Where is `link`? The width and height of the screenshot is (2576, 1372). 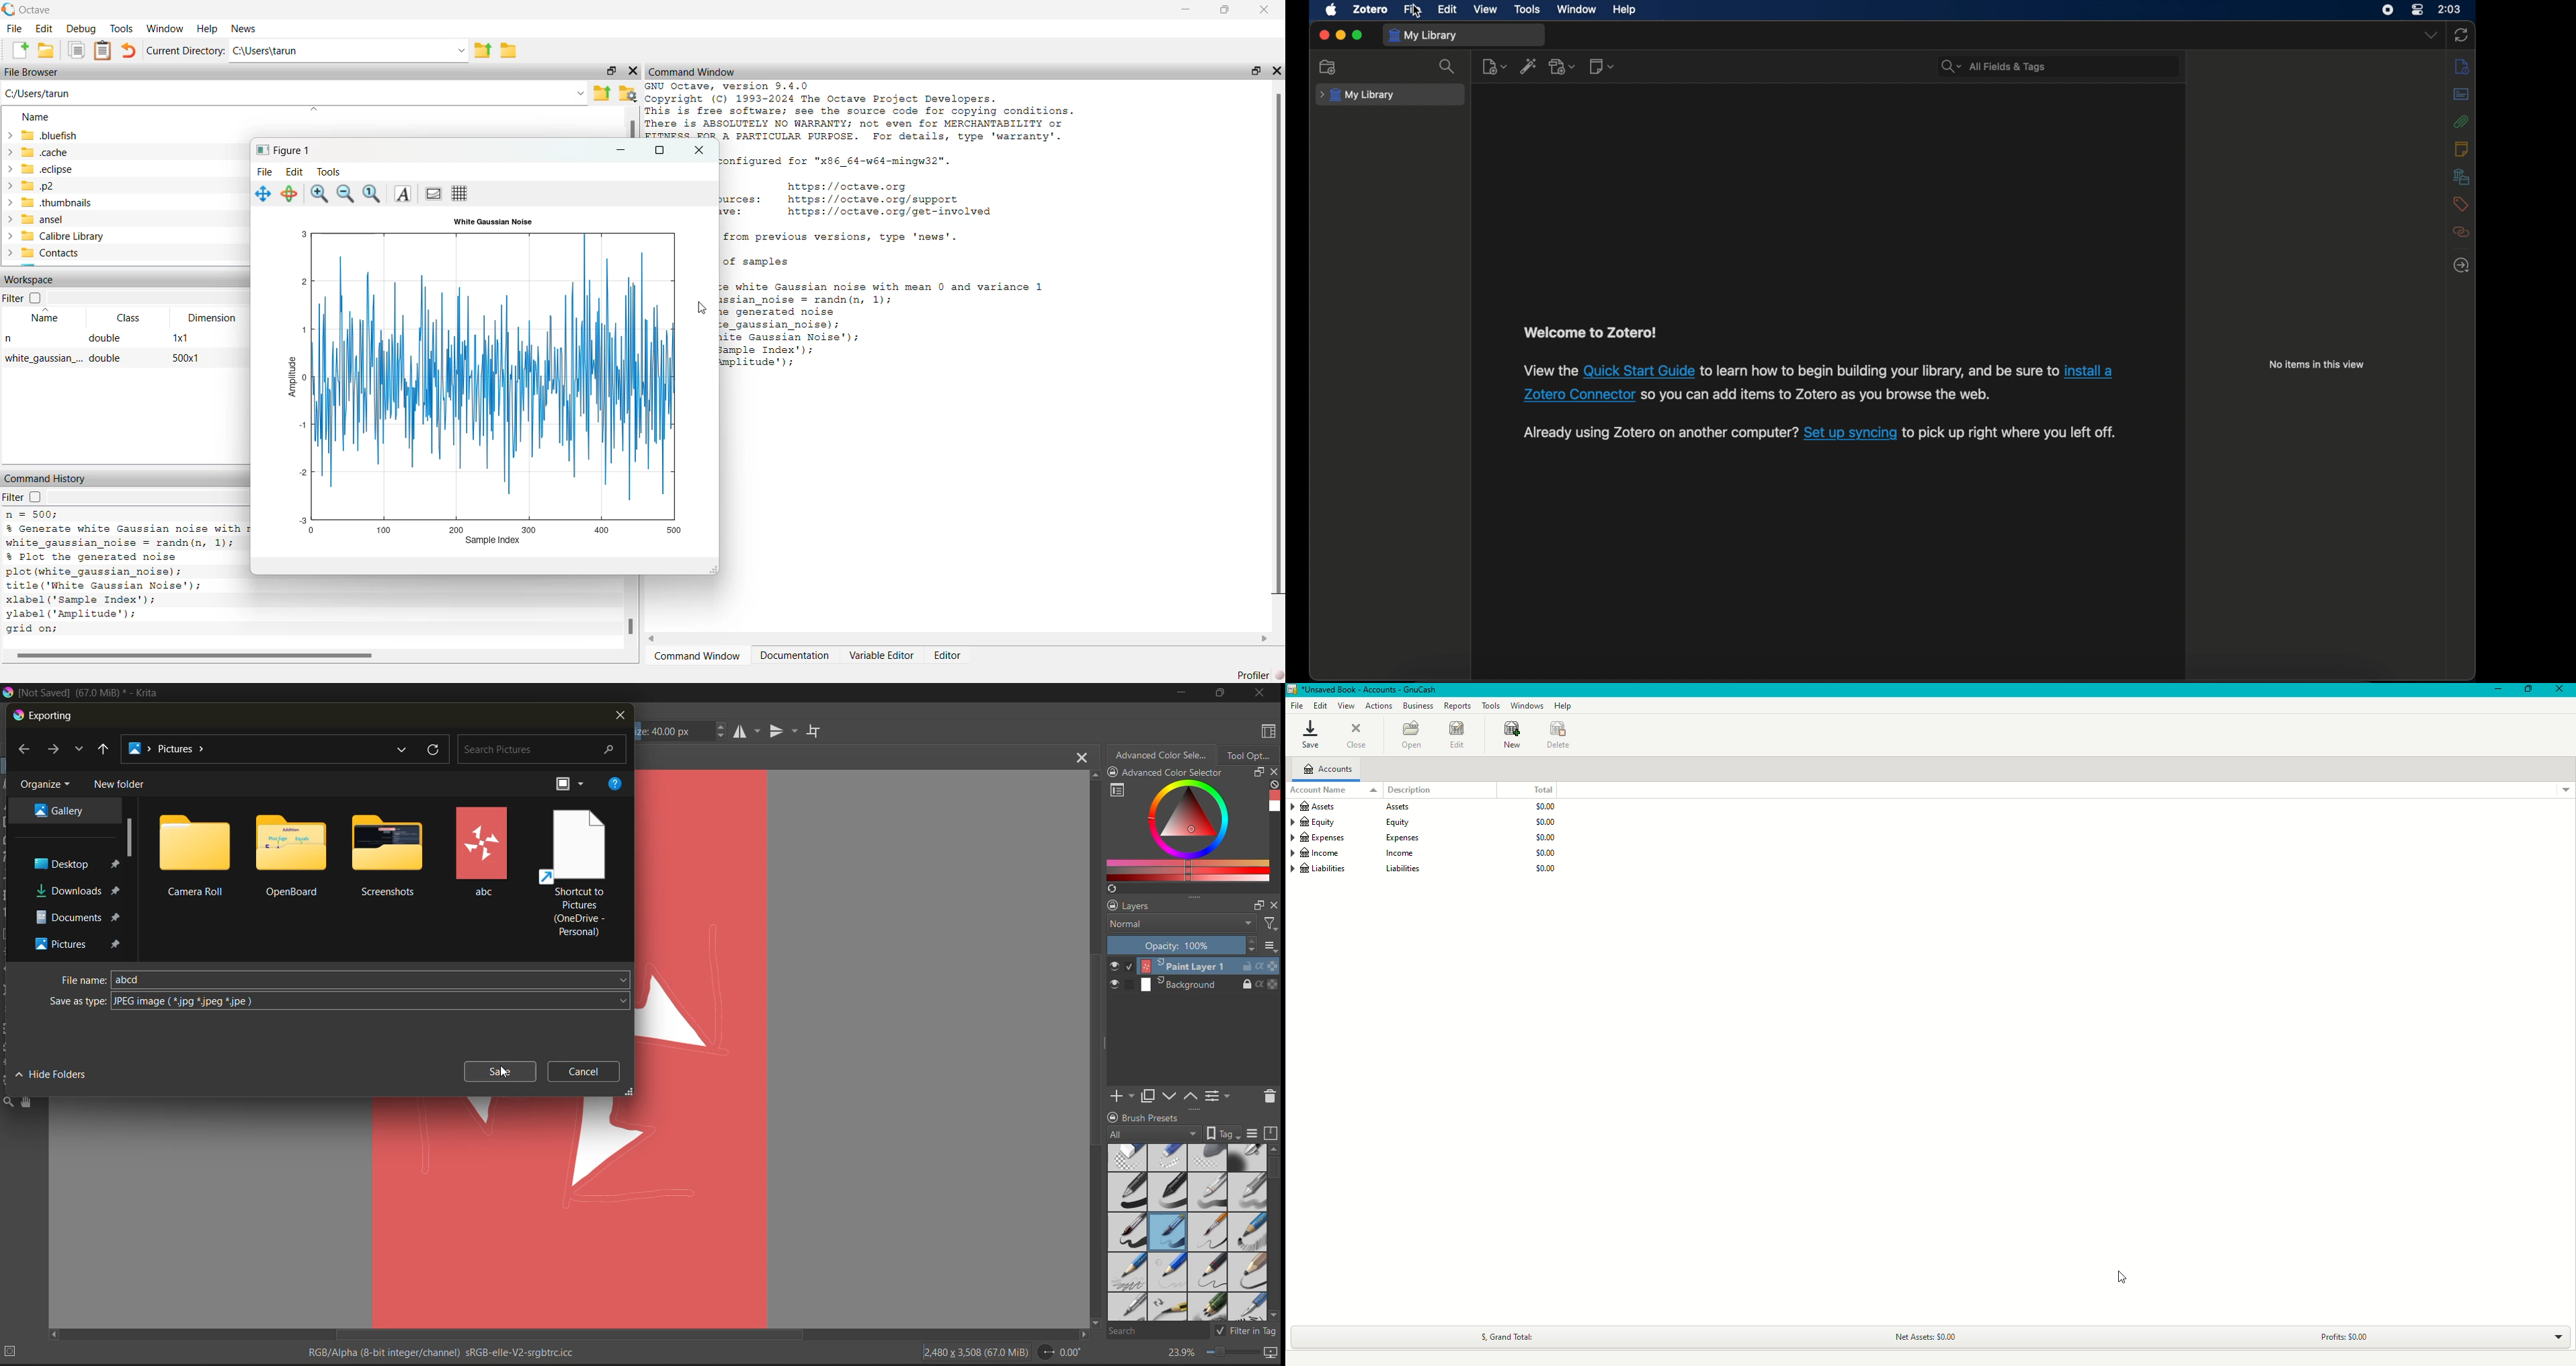 link is located at coordinates (1849, 434).